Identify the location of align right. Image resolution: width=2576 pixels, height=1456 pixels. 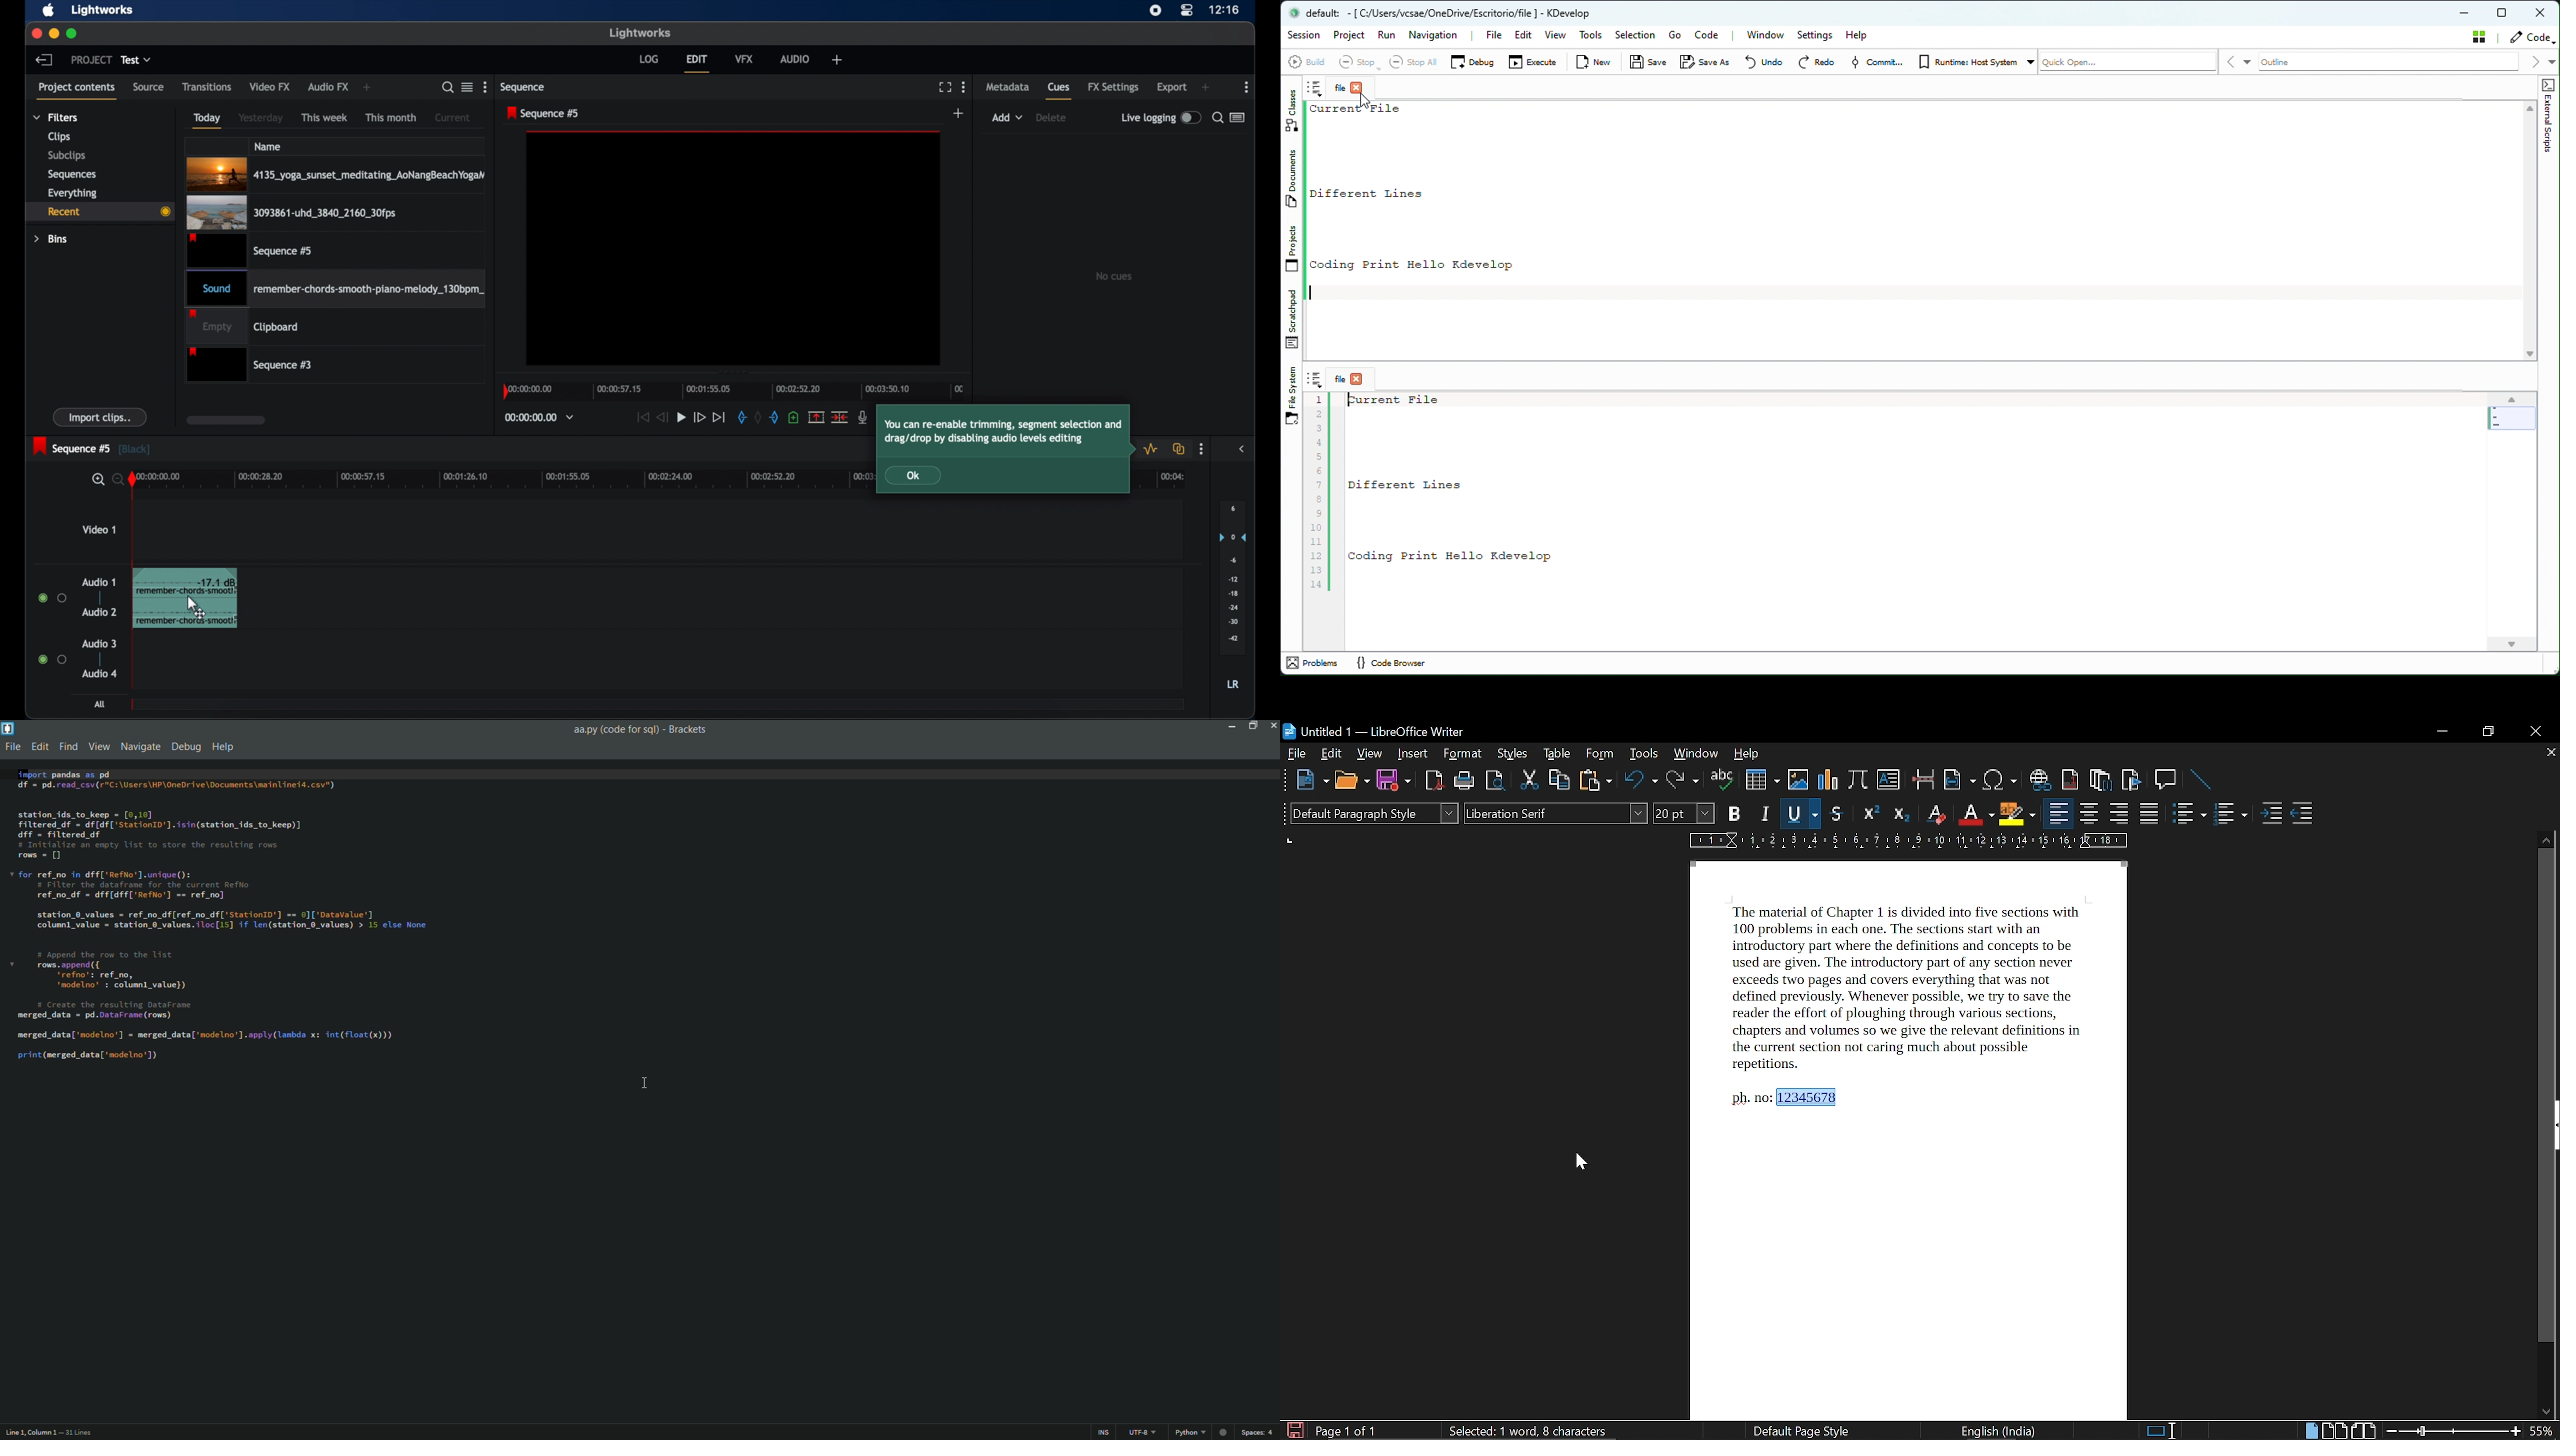
(2118, 815).